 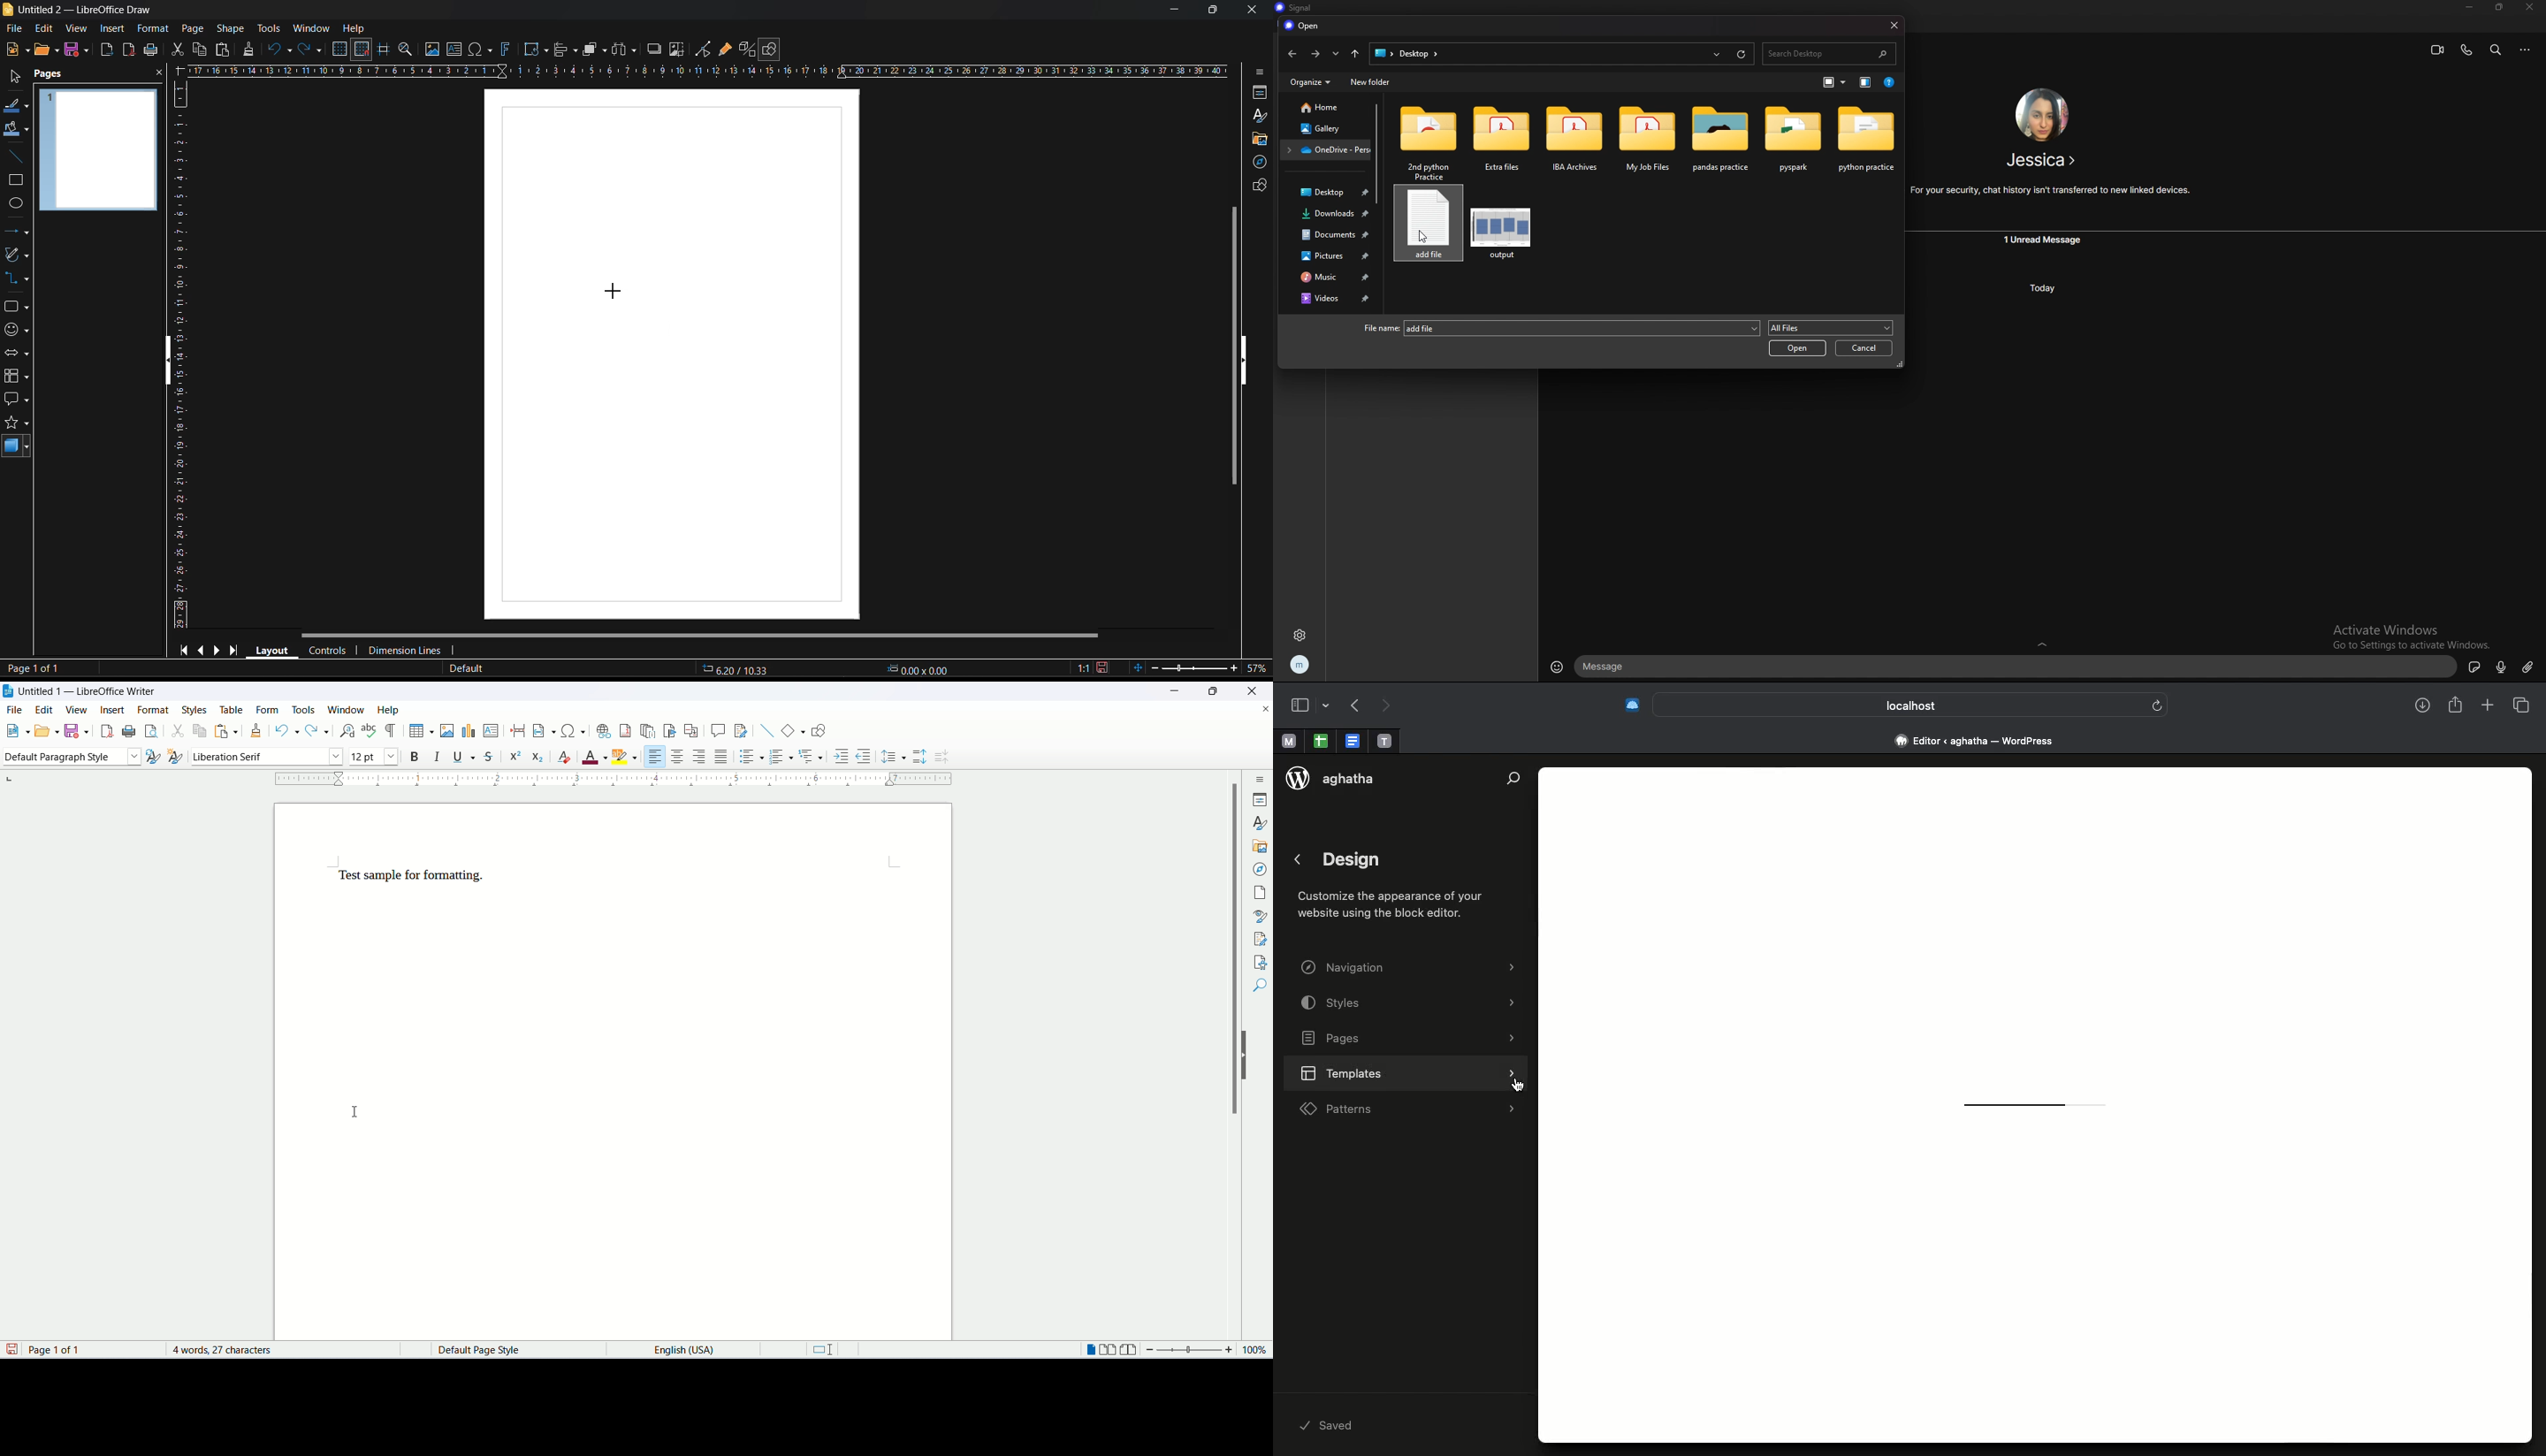 I want to click on ordered list, so click(x=784, y=756).